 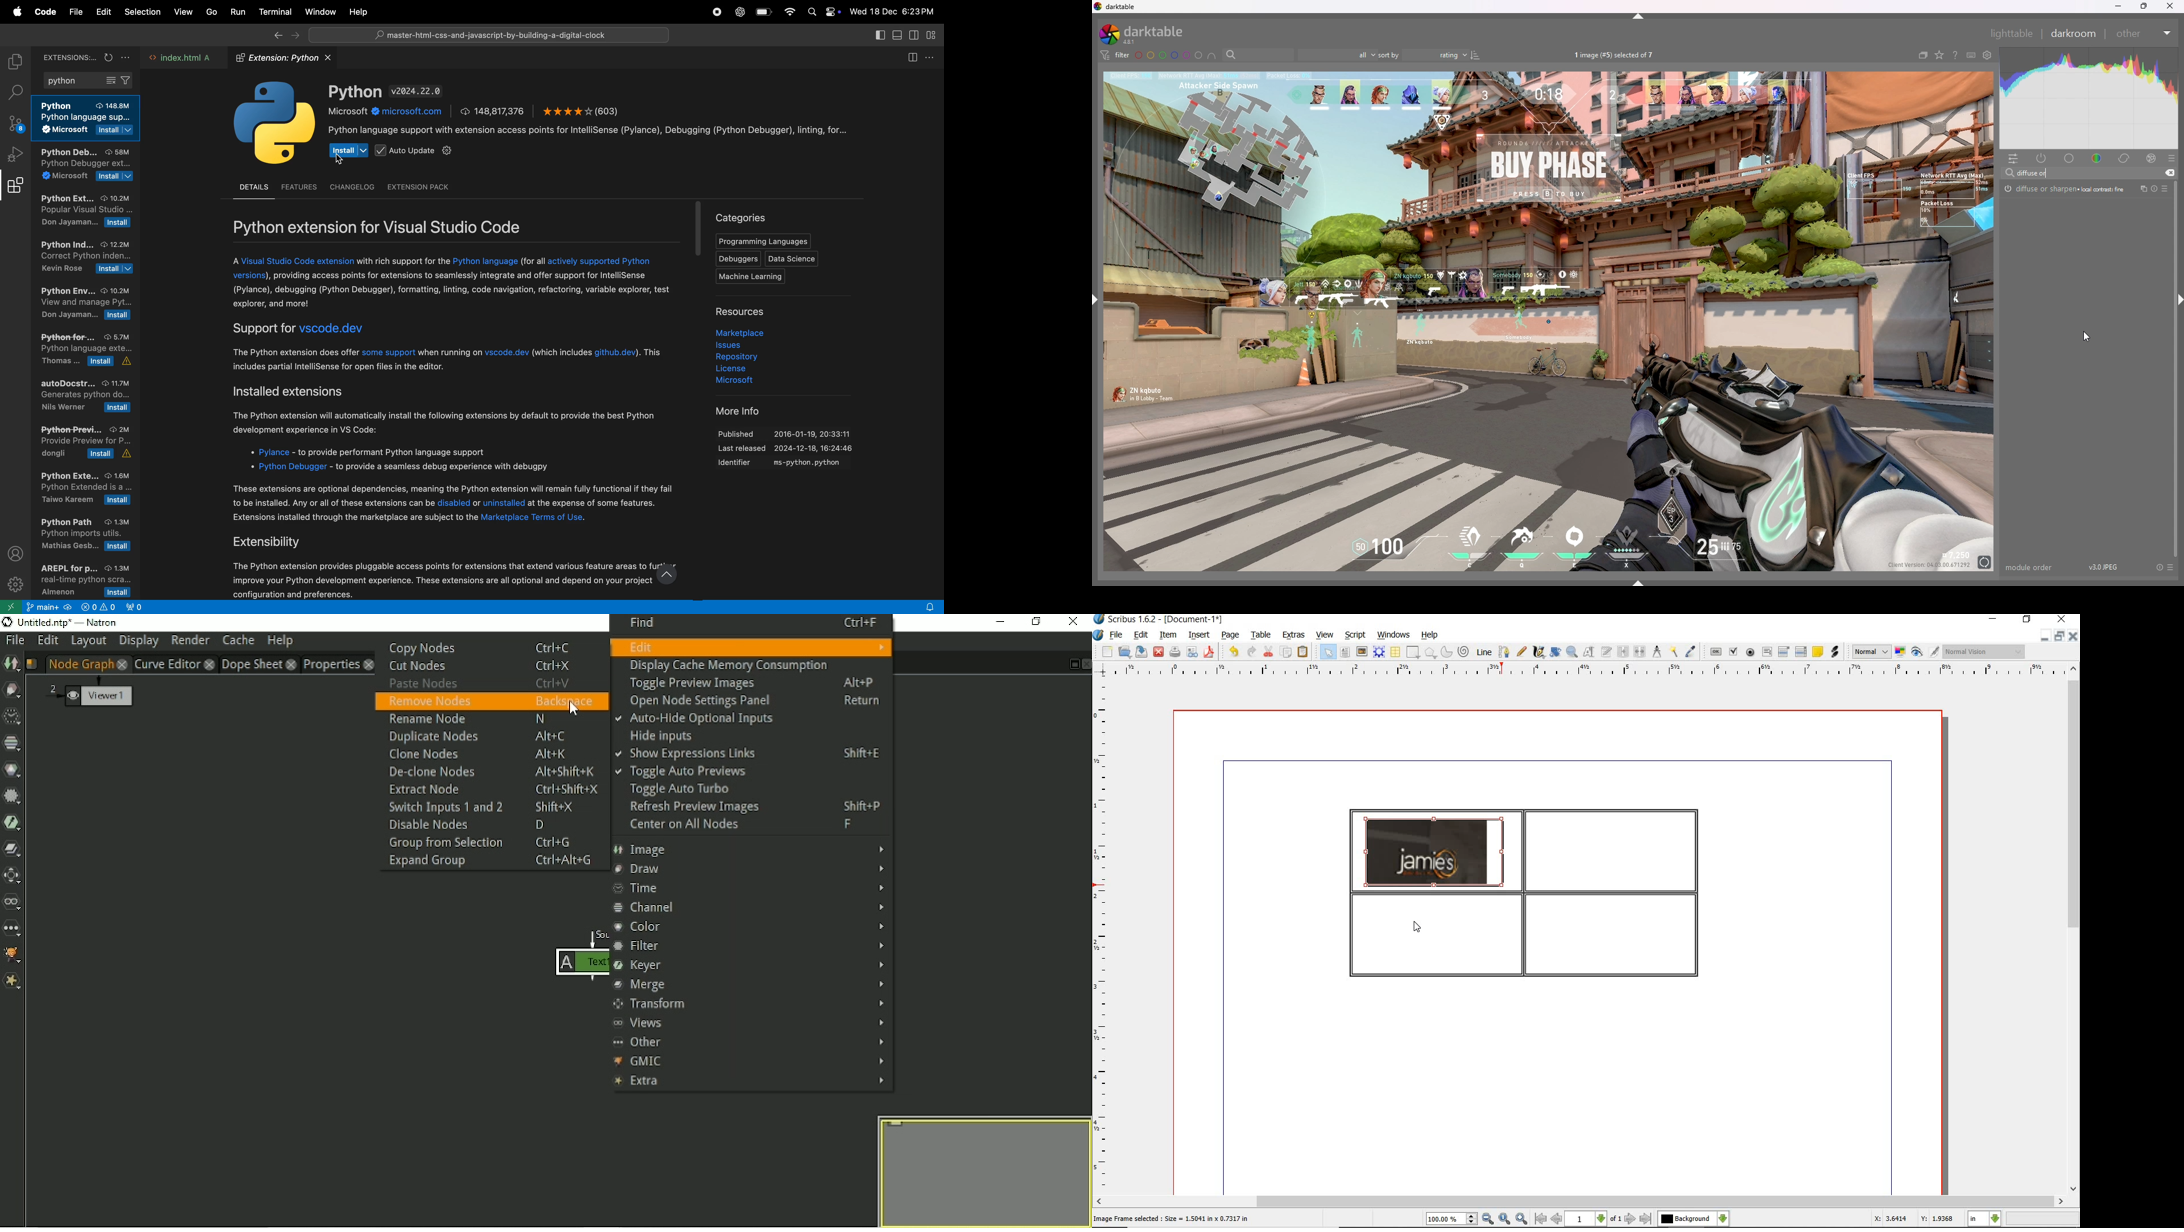 What do you see at coordinates (748, 312) in the screenshot?
I see `resources` at bounding box center [748, 312].